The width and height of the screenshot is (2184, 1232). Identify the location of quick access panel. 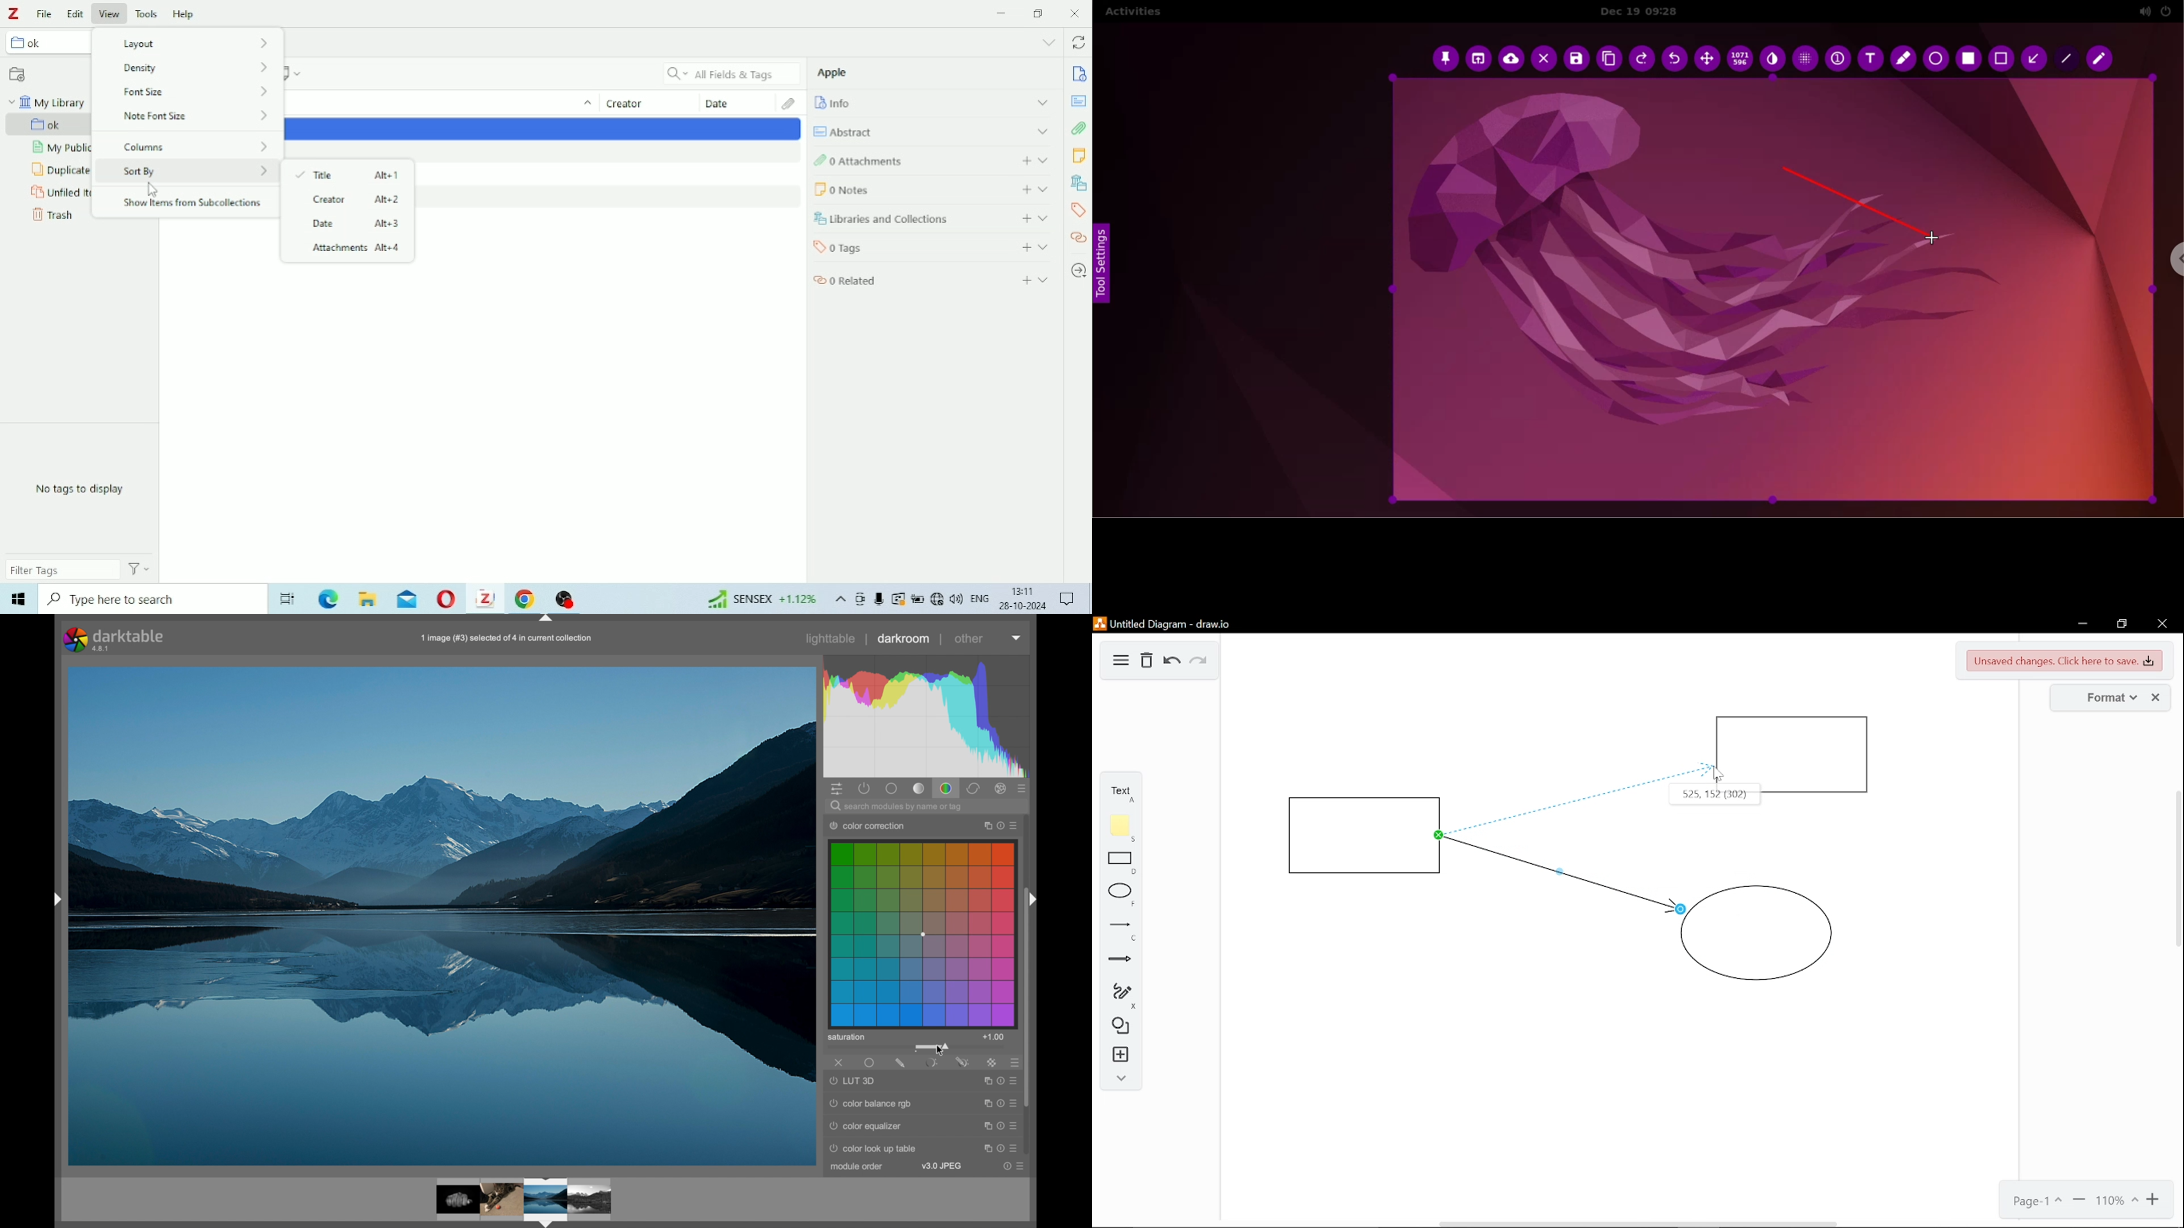
(839, 790).